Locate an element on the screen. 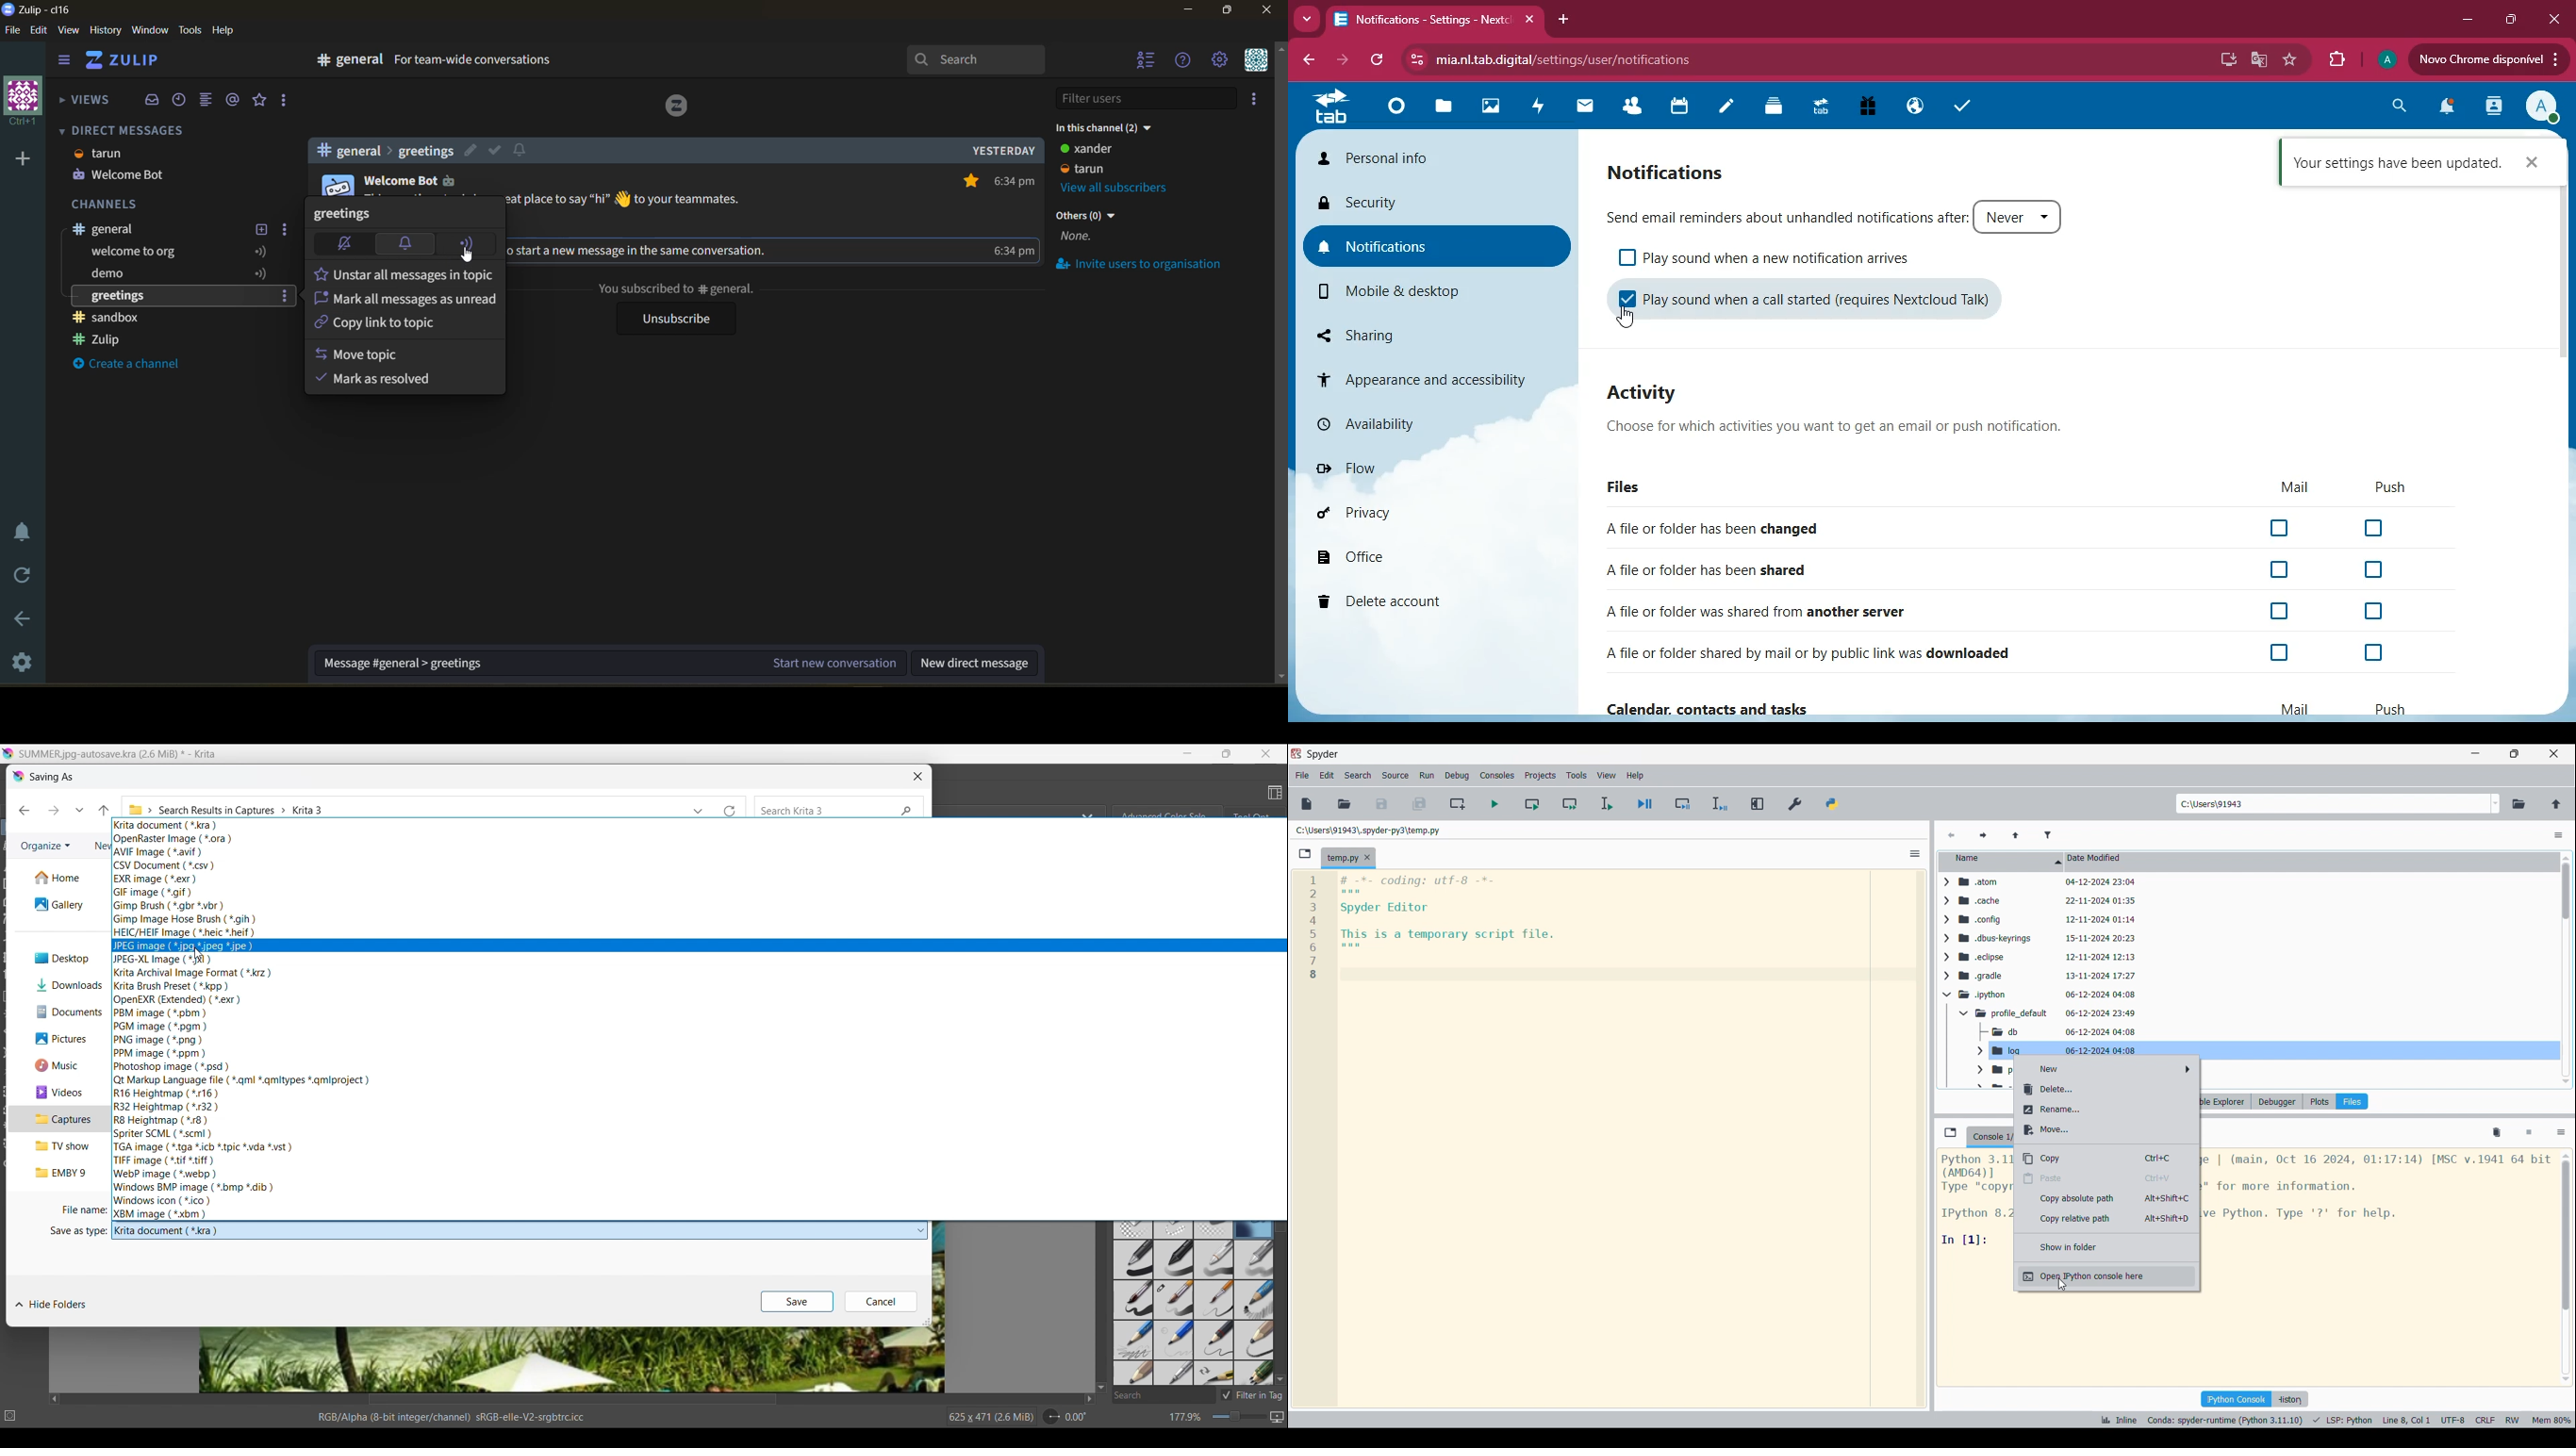 The height and width of the screenshot is (1456, 2576). Current zoom factor is located at coordinates (1186, 1417).